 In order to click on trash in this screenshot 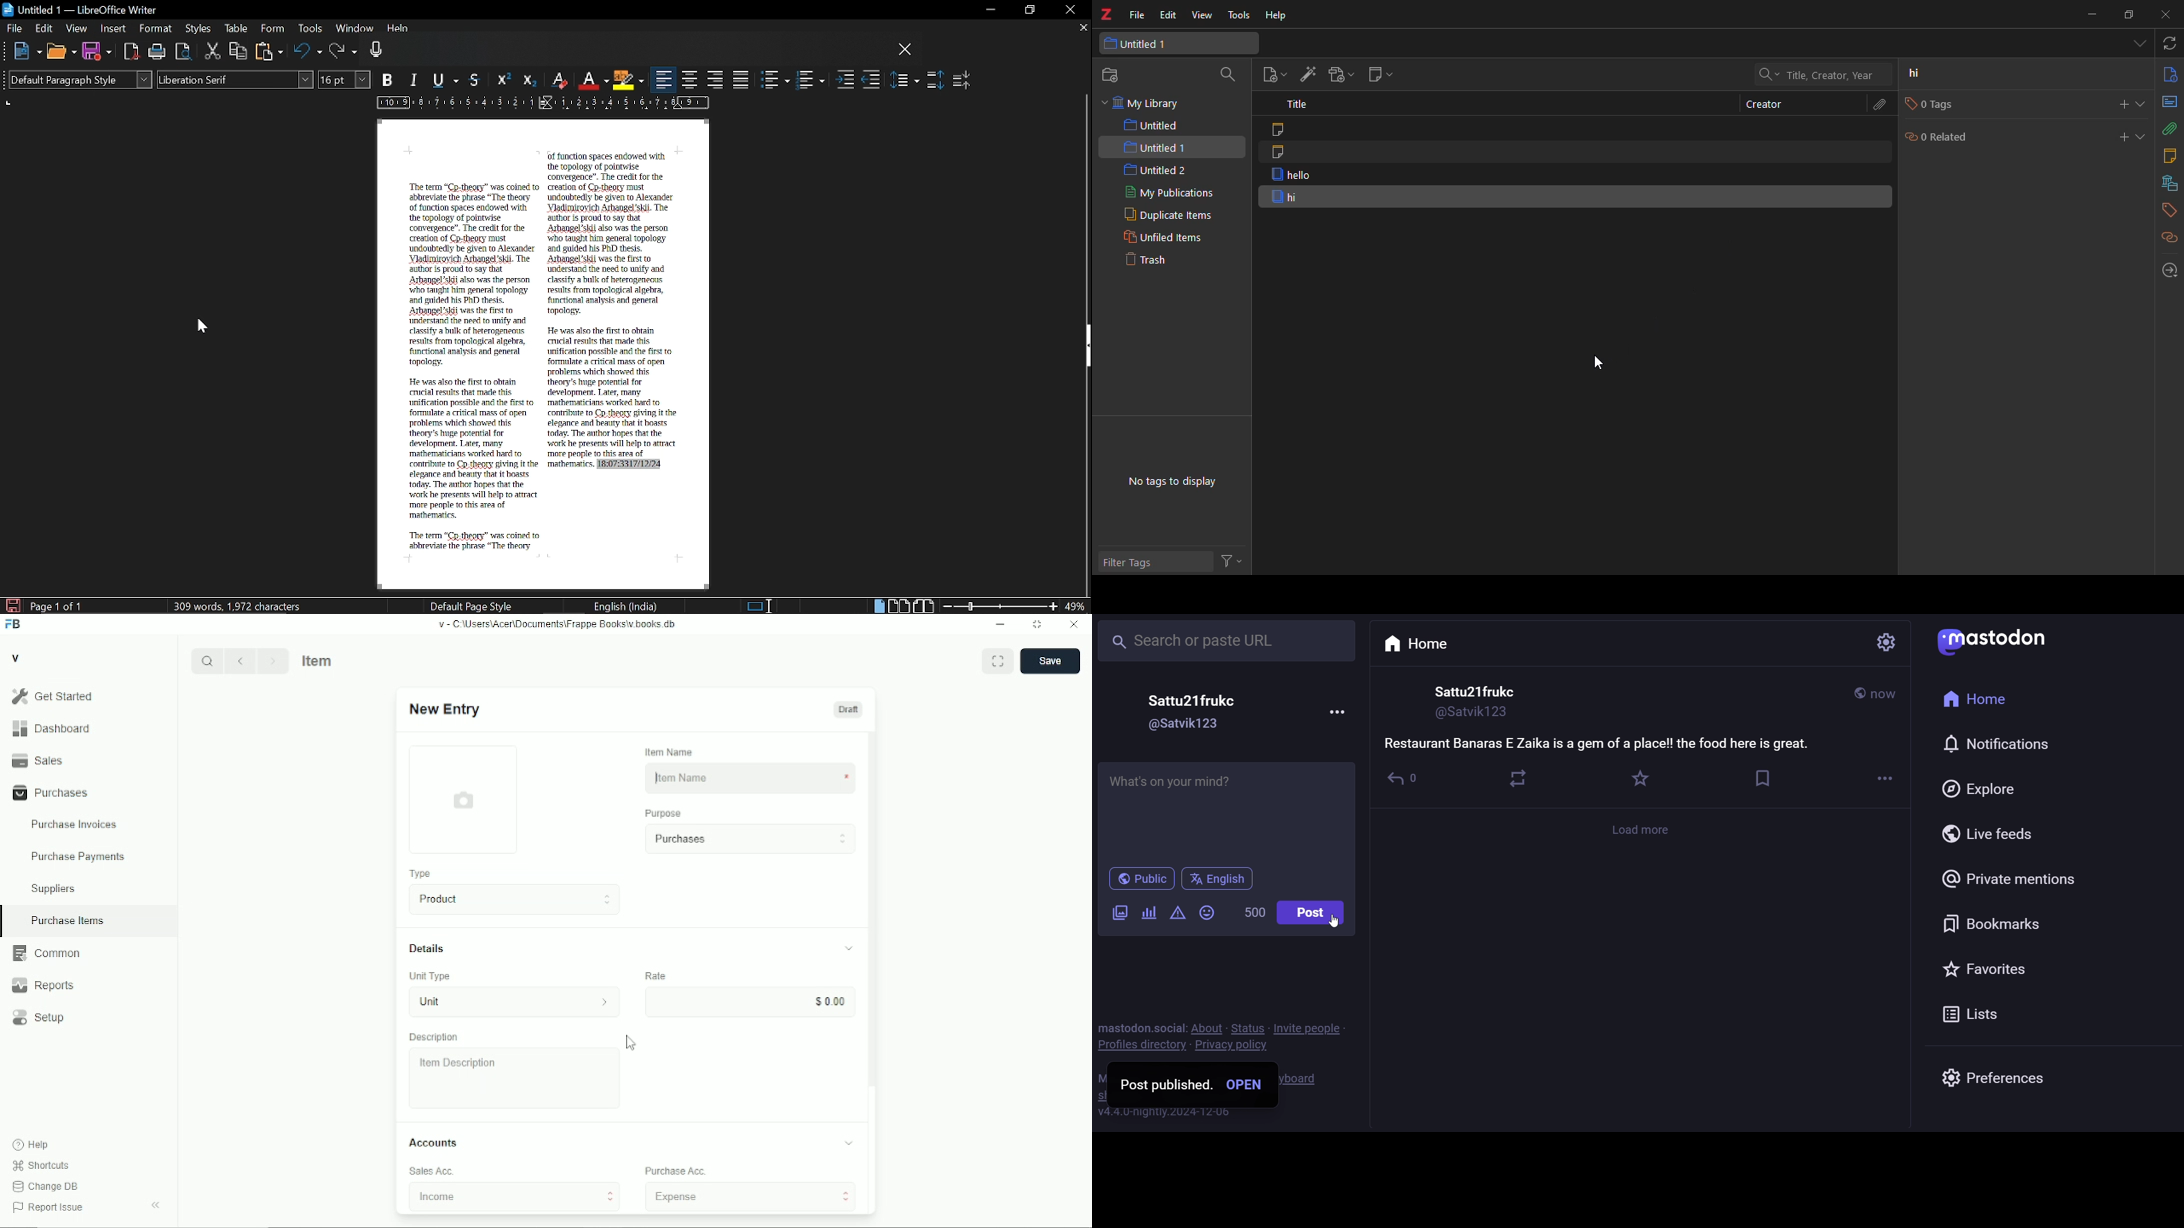, I will do `click(1151, 261)`.